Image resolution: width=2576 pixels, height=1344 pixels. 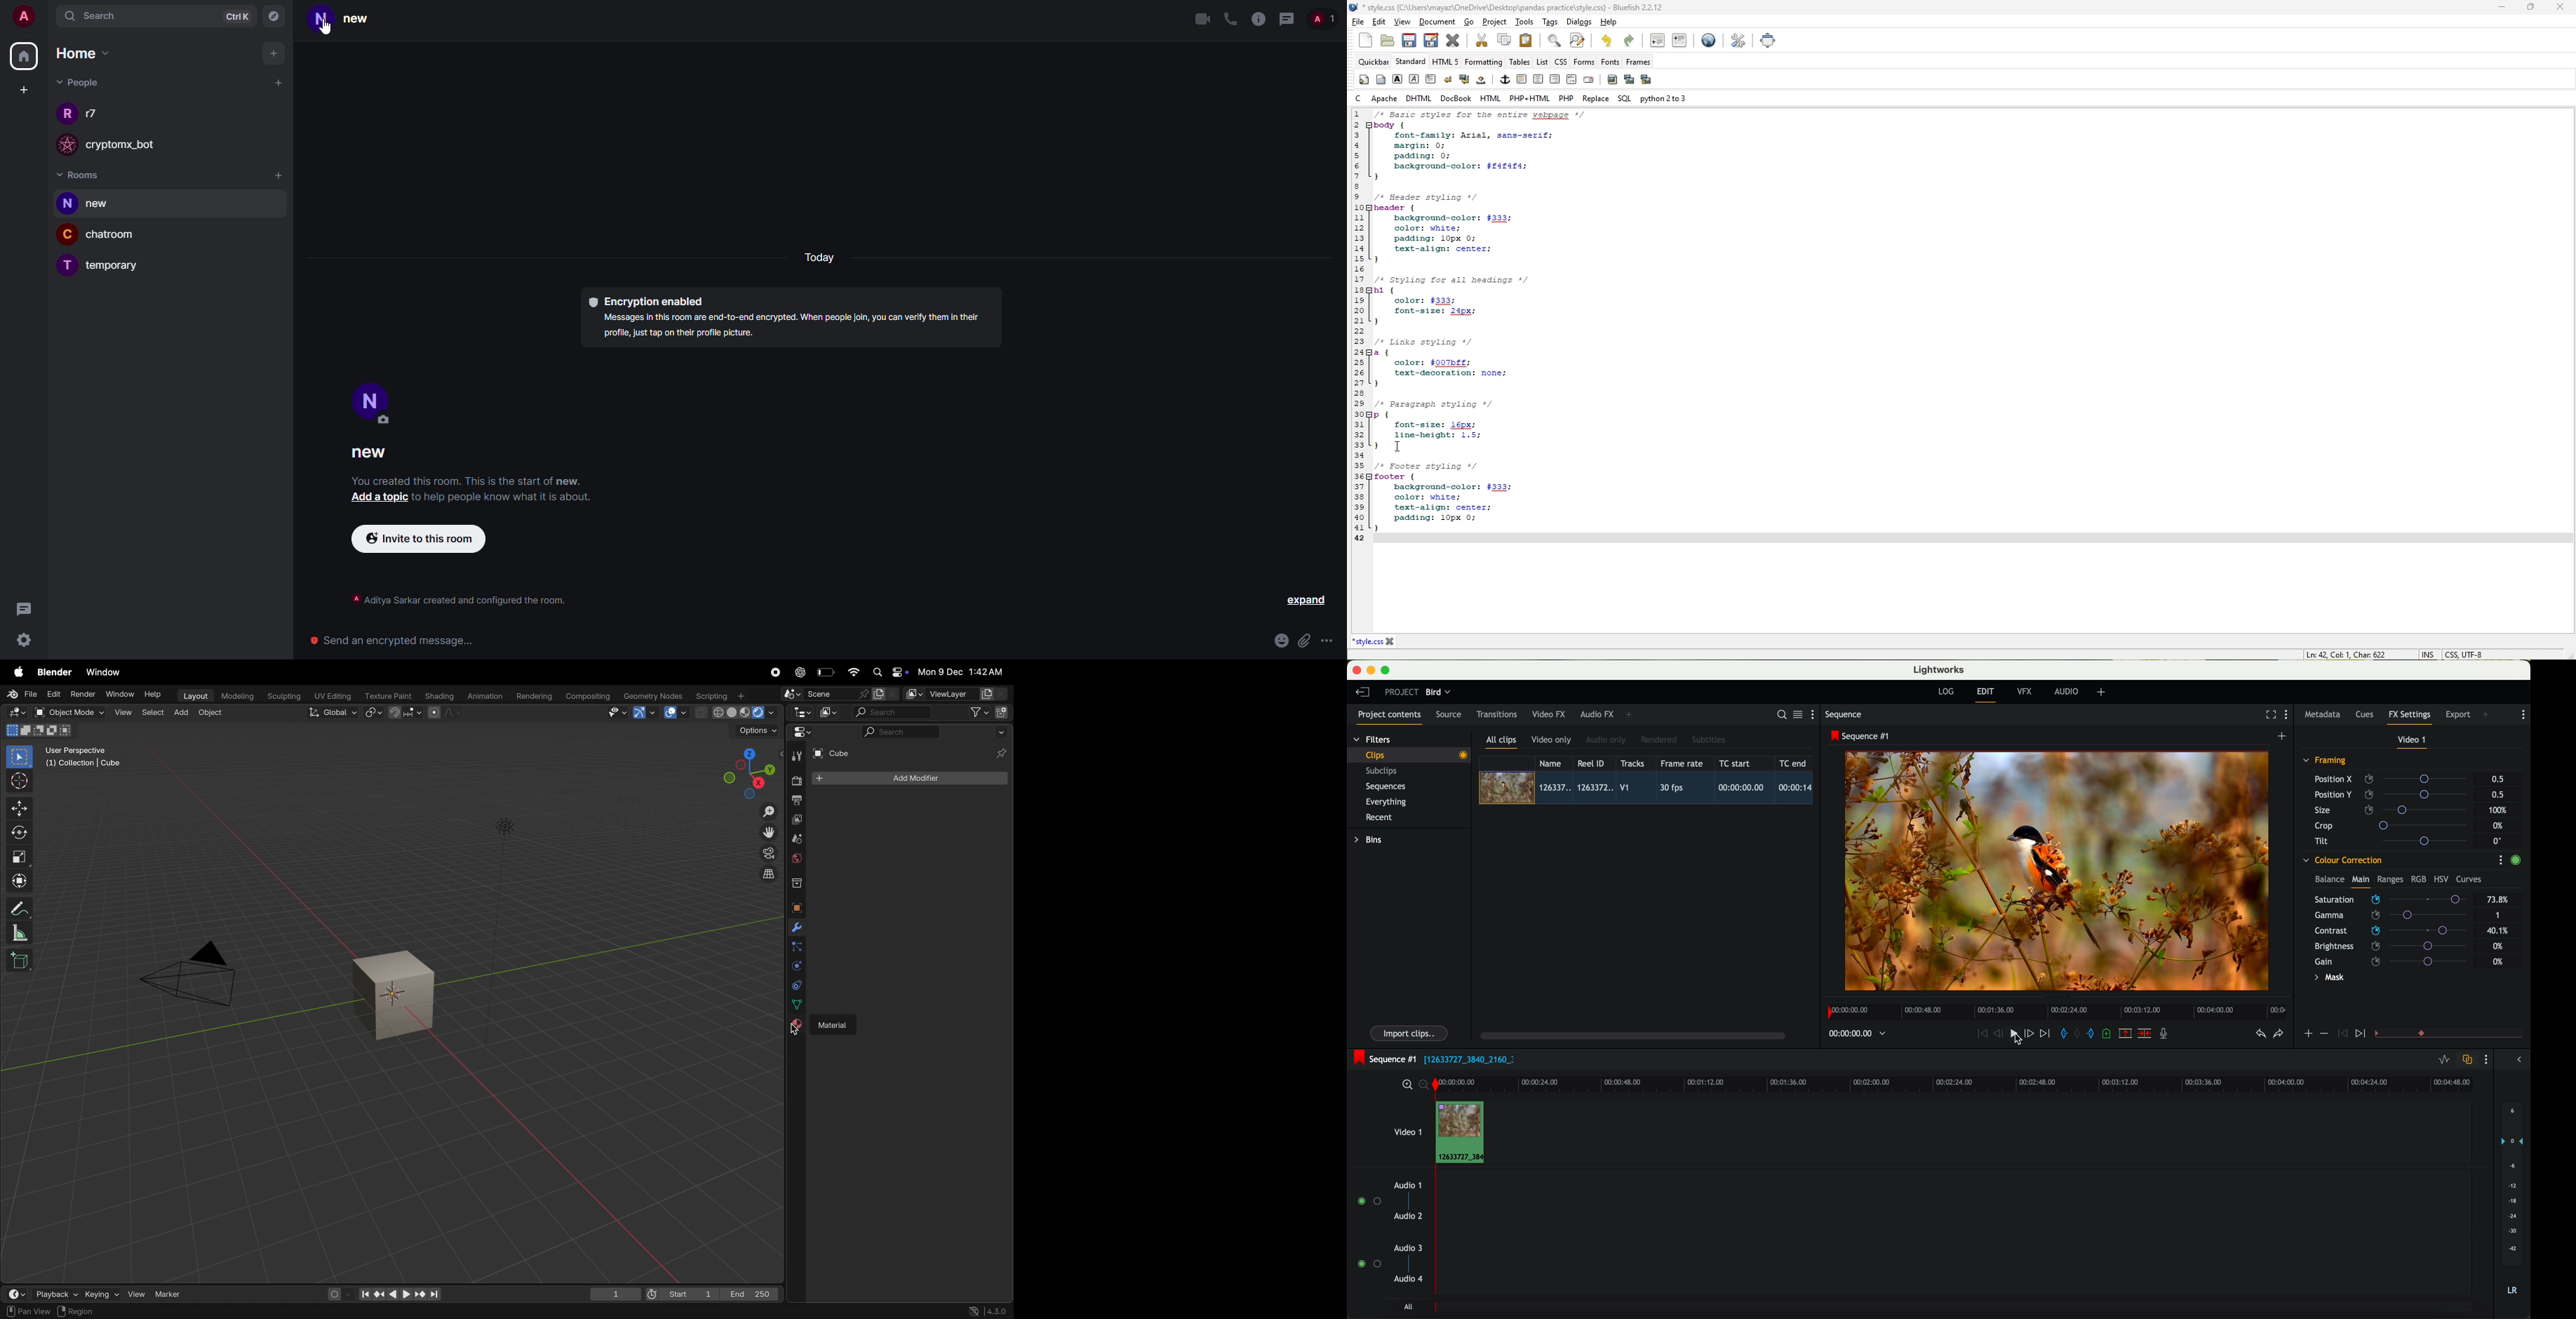 I want to click on region, so click(x=82, y=1311).